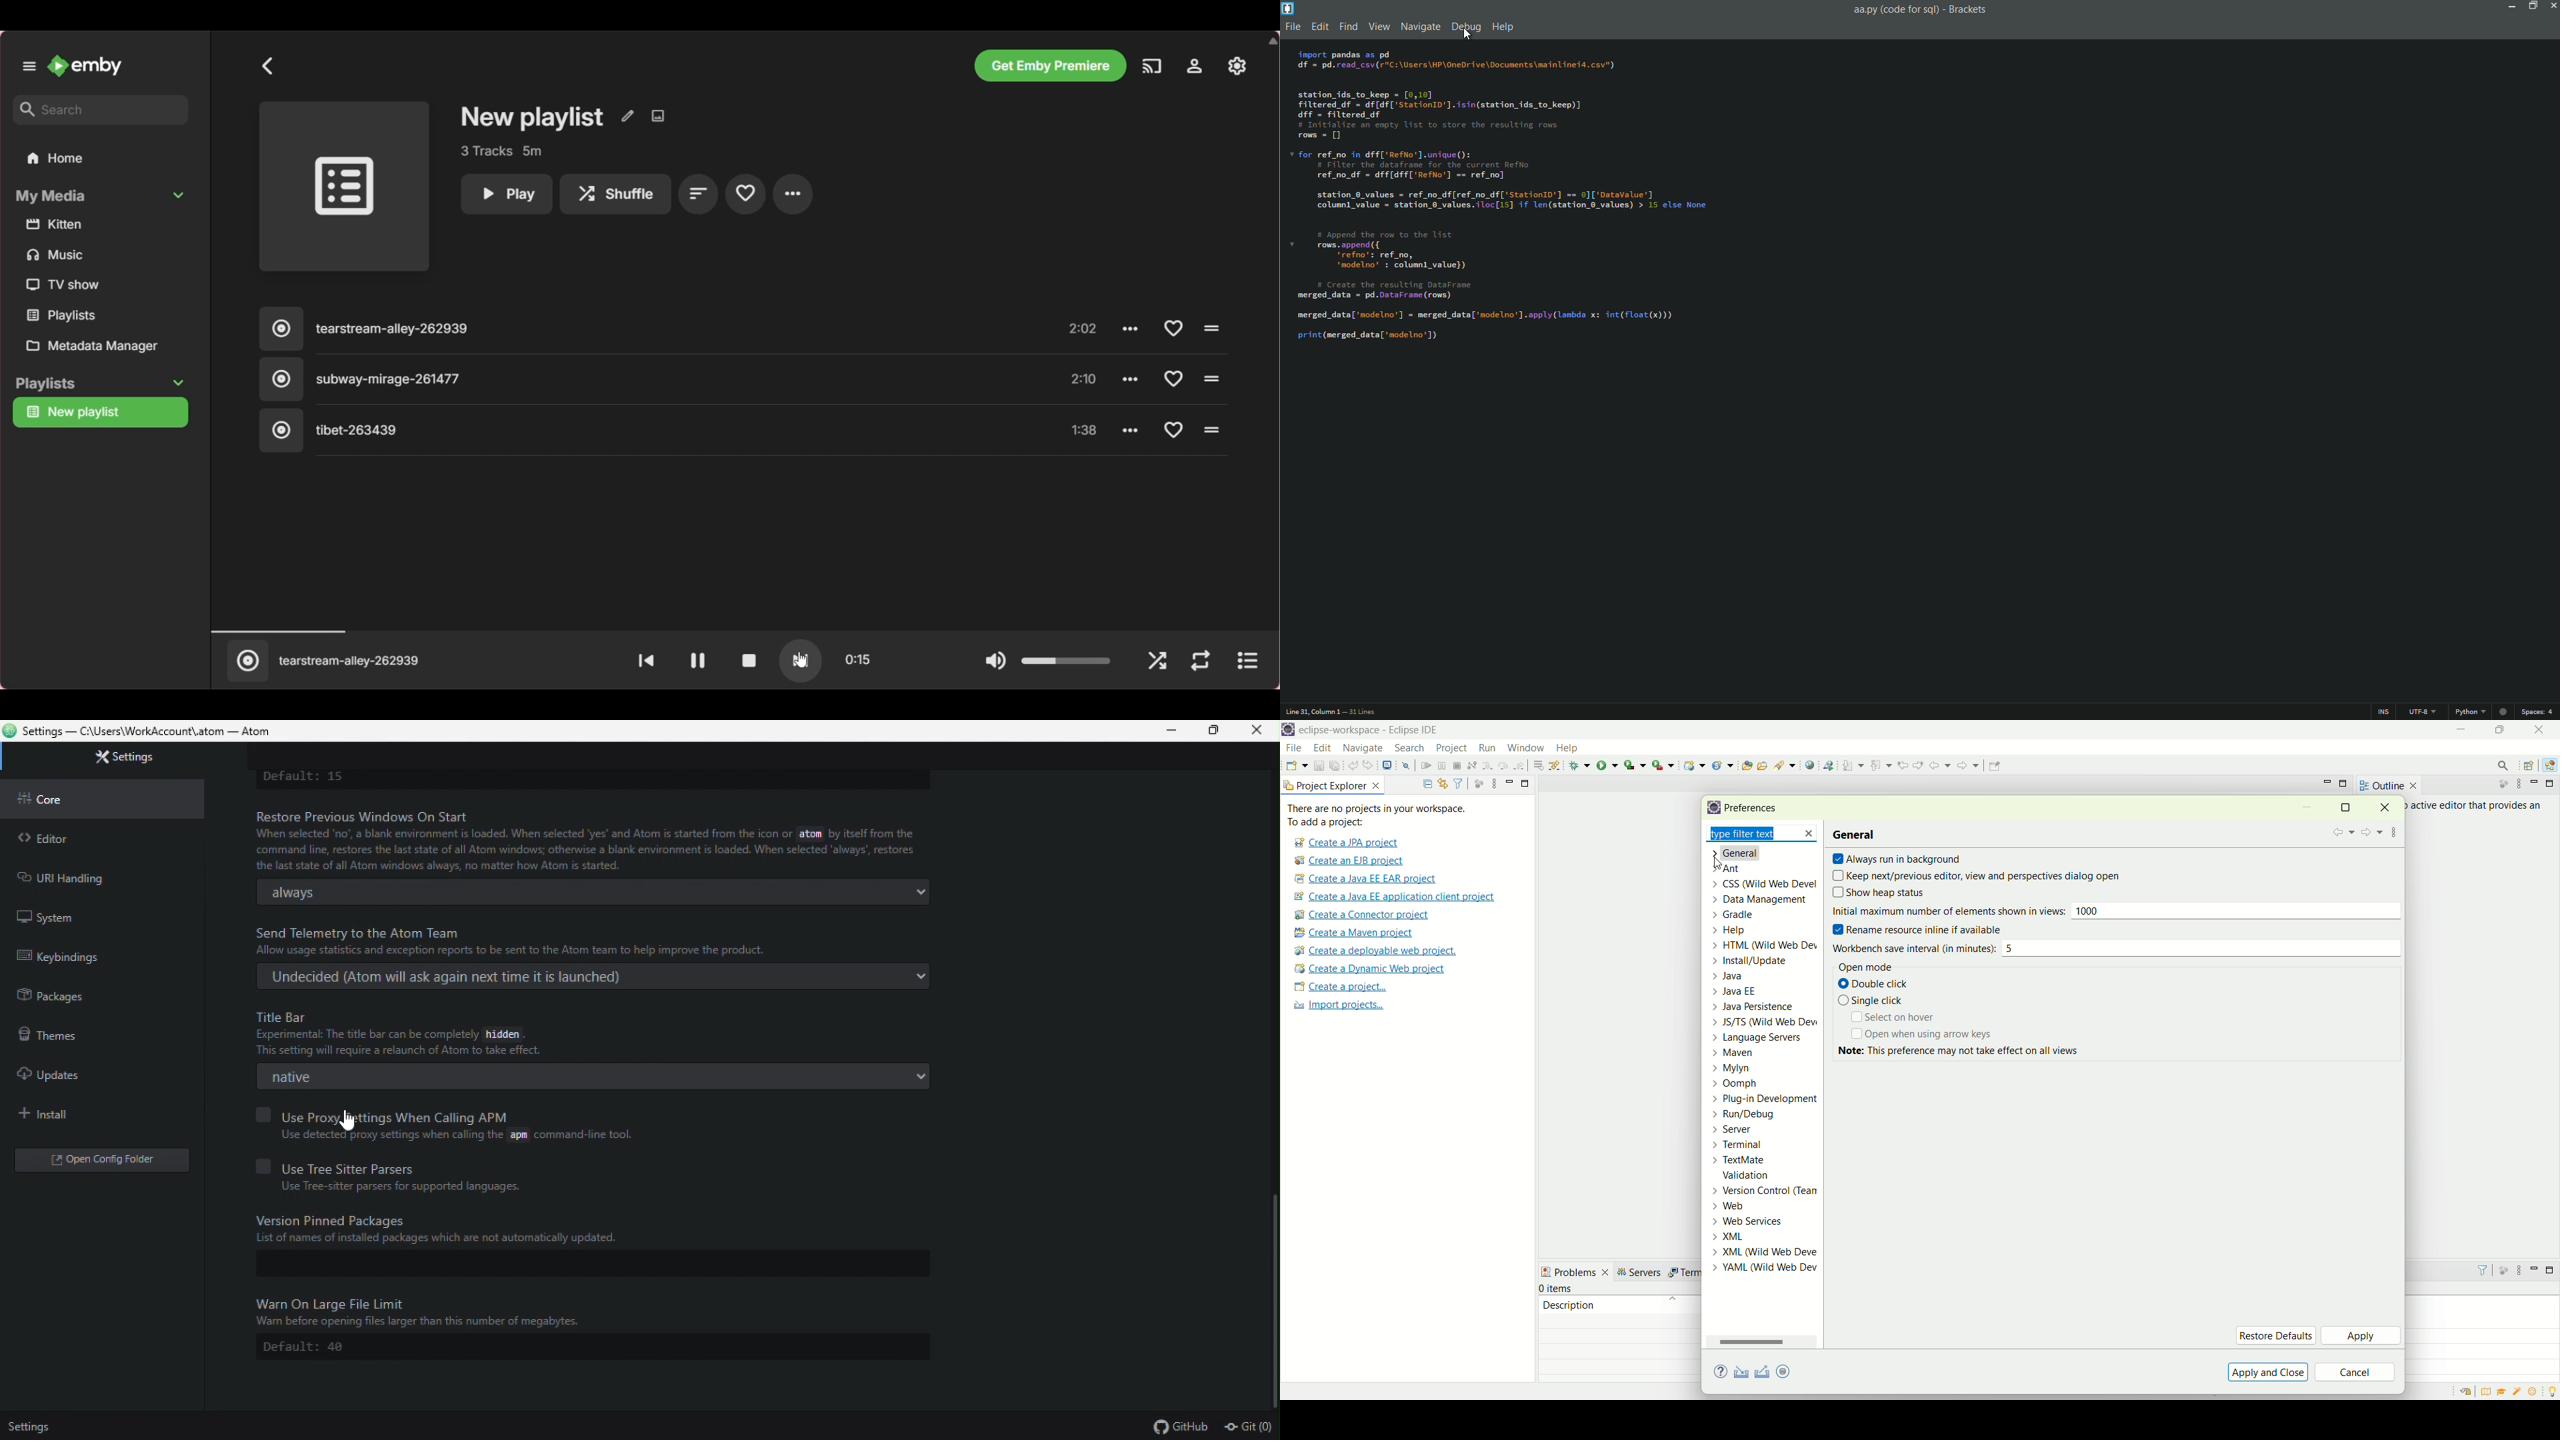 The image size is (2576, 1456). What do you see at coordinates (1755, 809) in the screenshot?
I see `preferences` at bounding box center [1755, 809].